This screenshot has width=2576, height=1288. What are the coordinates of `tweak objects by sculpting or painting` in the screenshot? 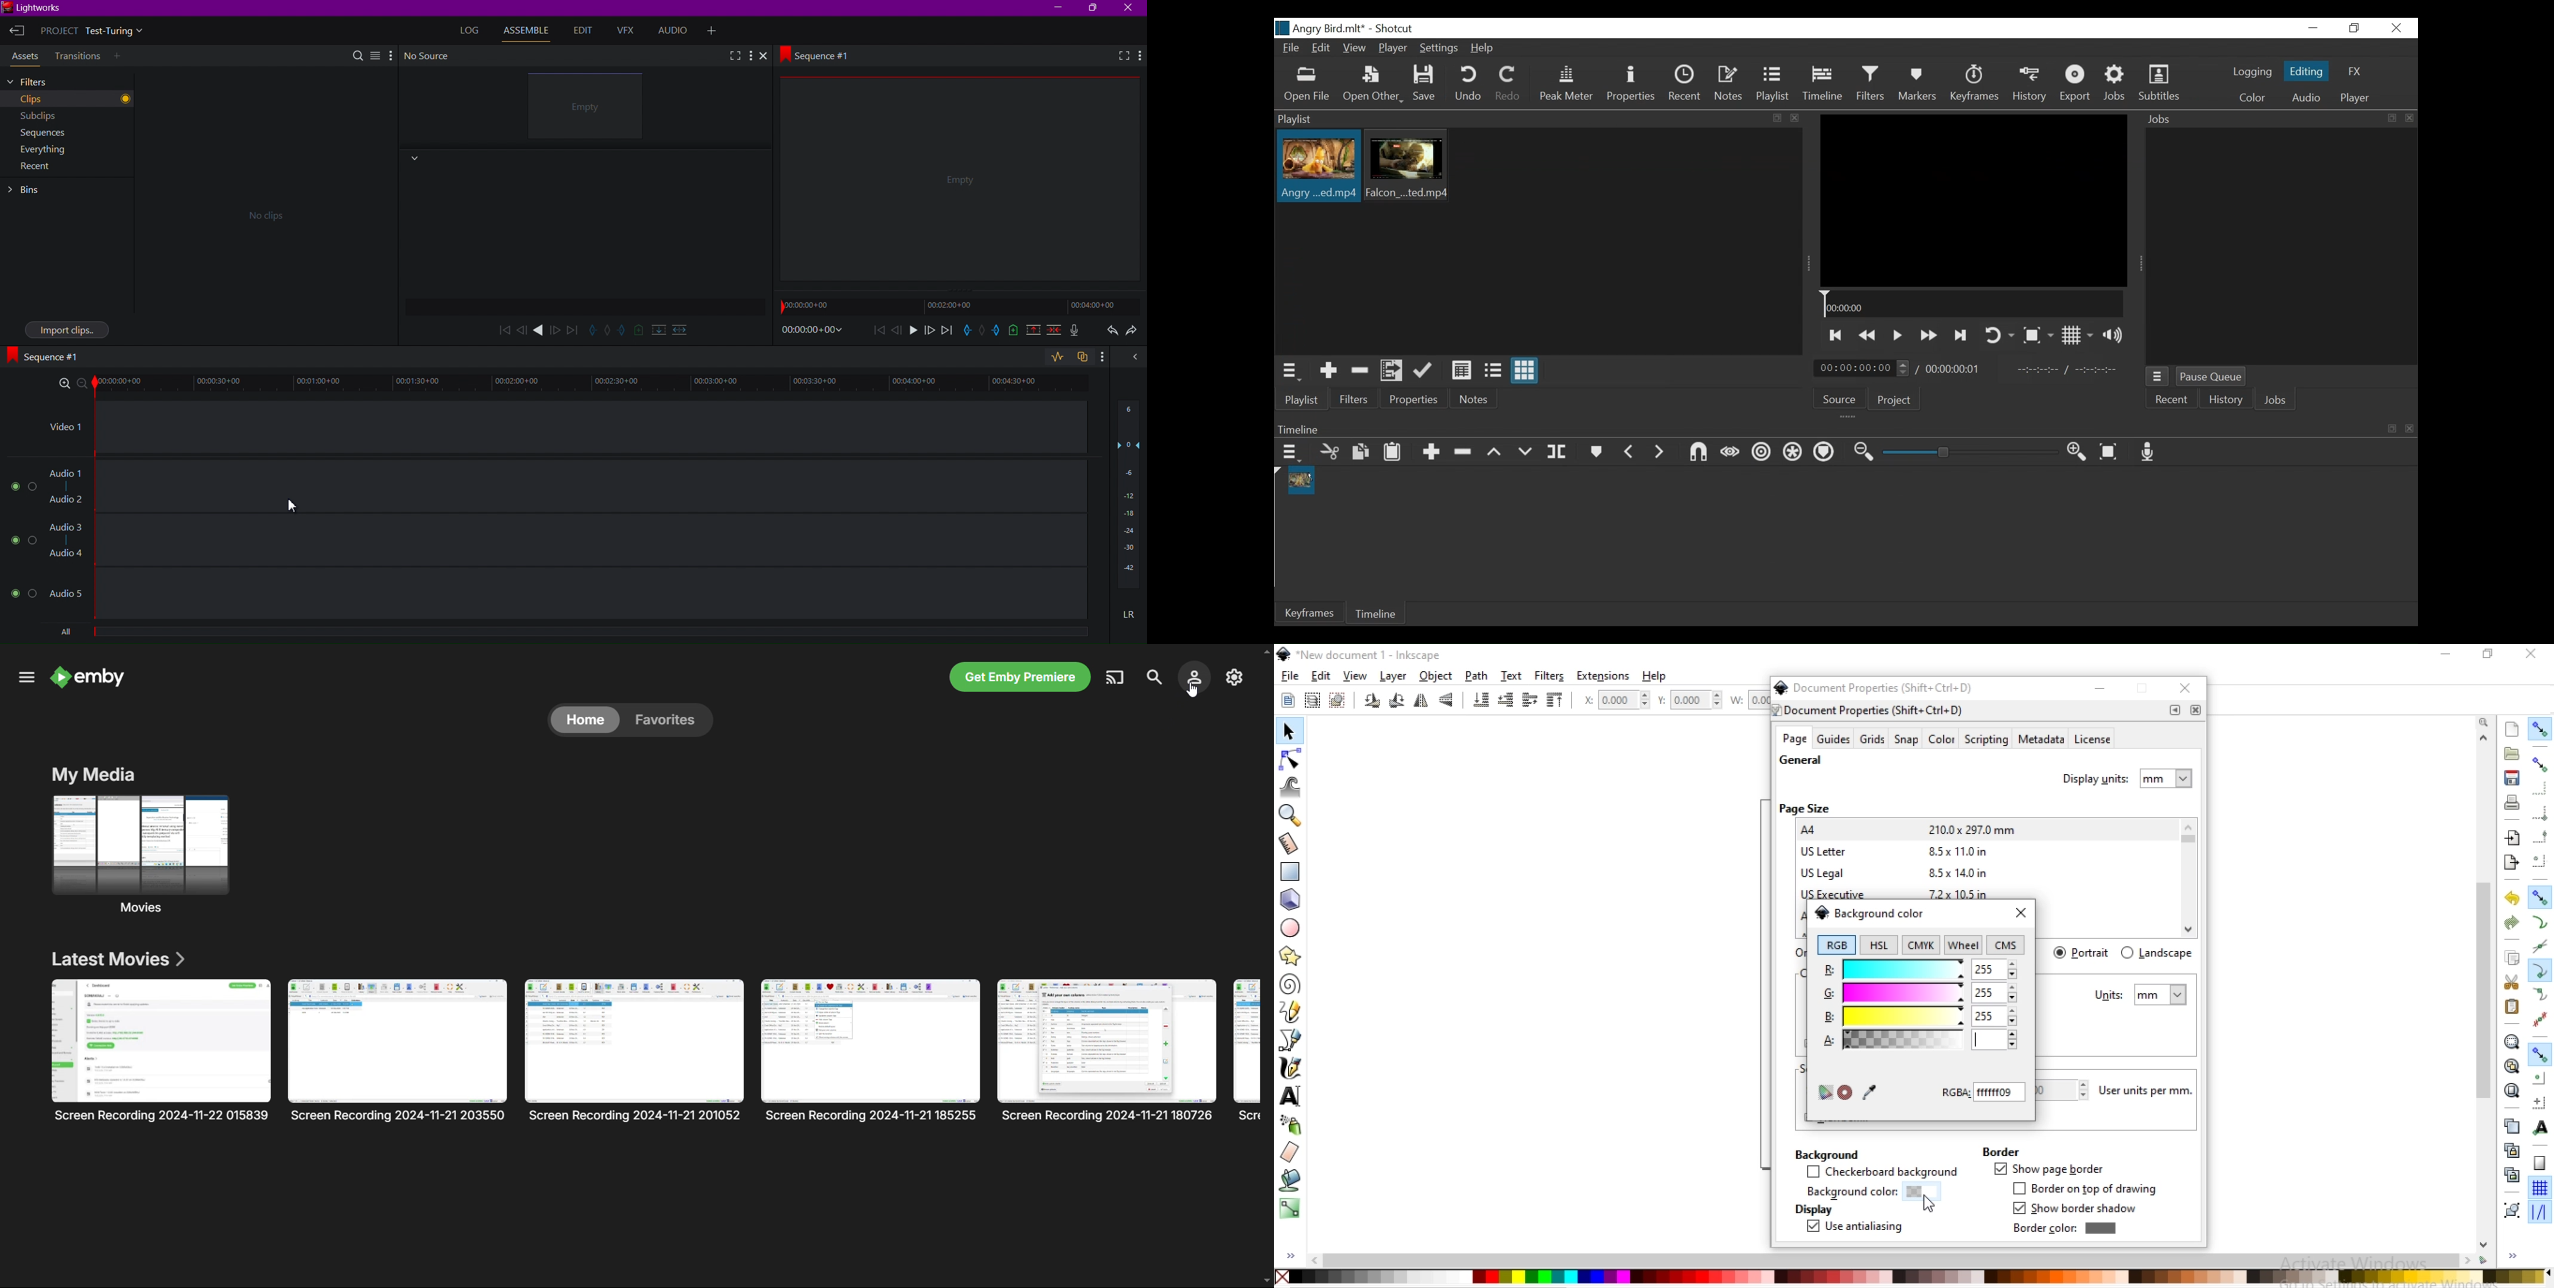 It's located at (1292, 786).